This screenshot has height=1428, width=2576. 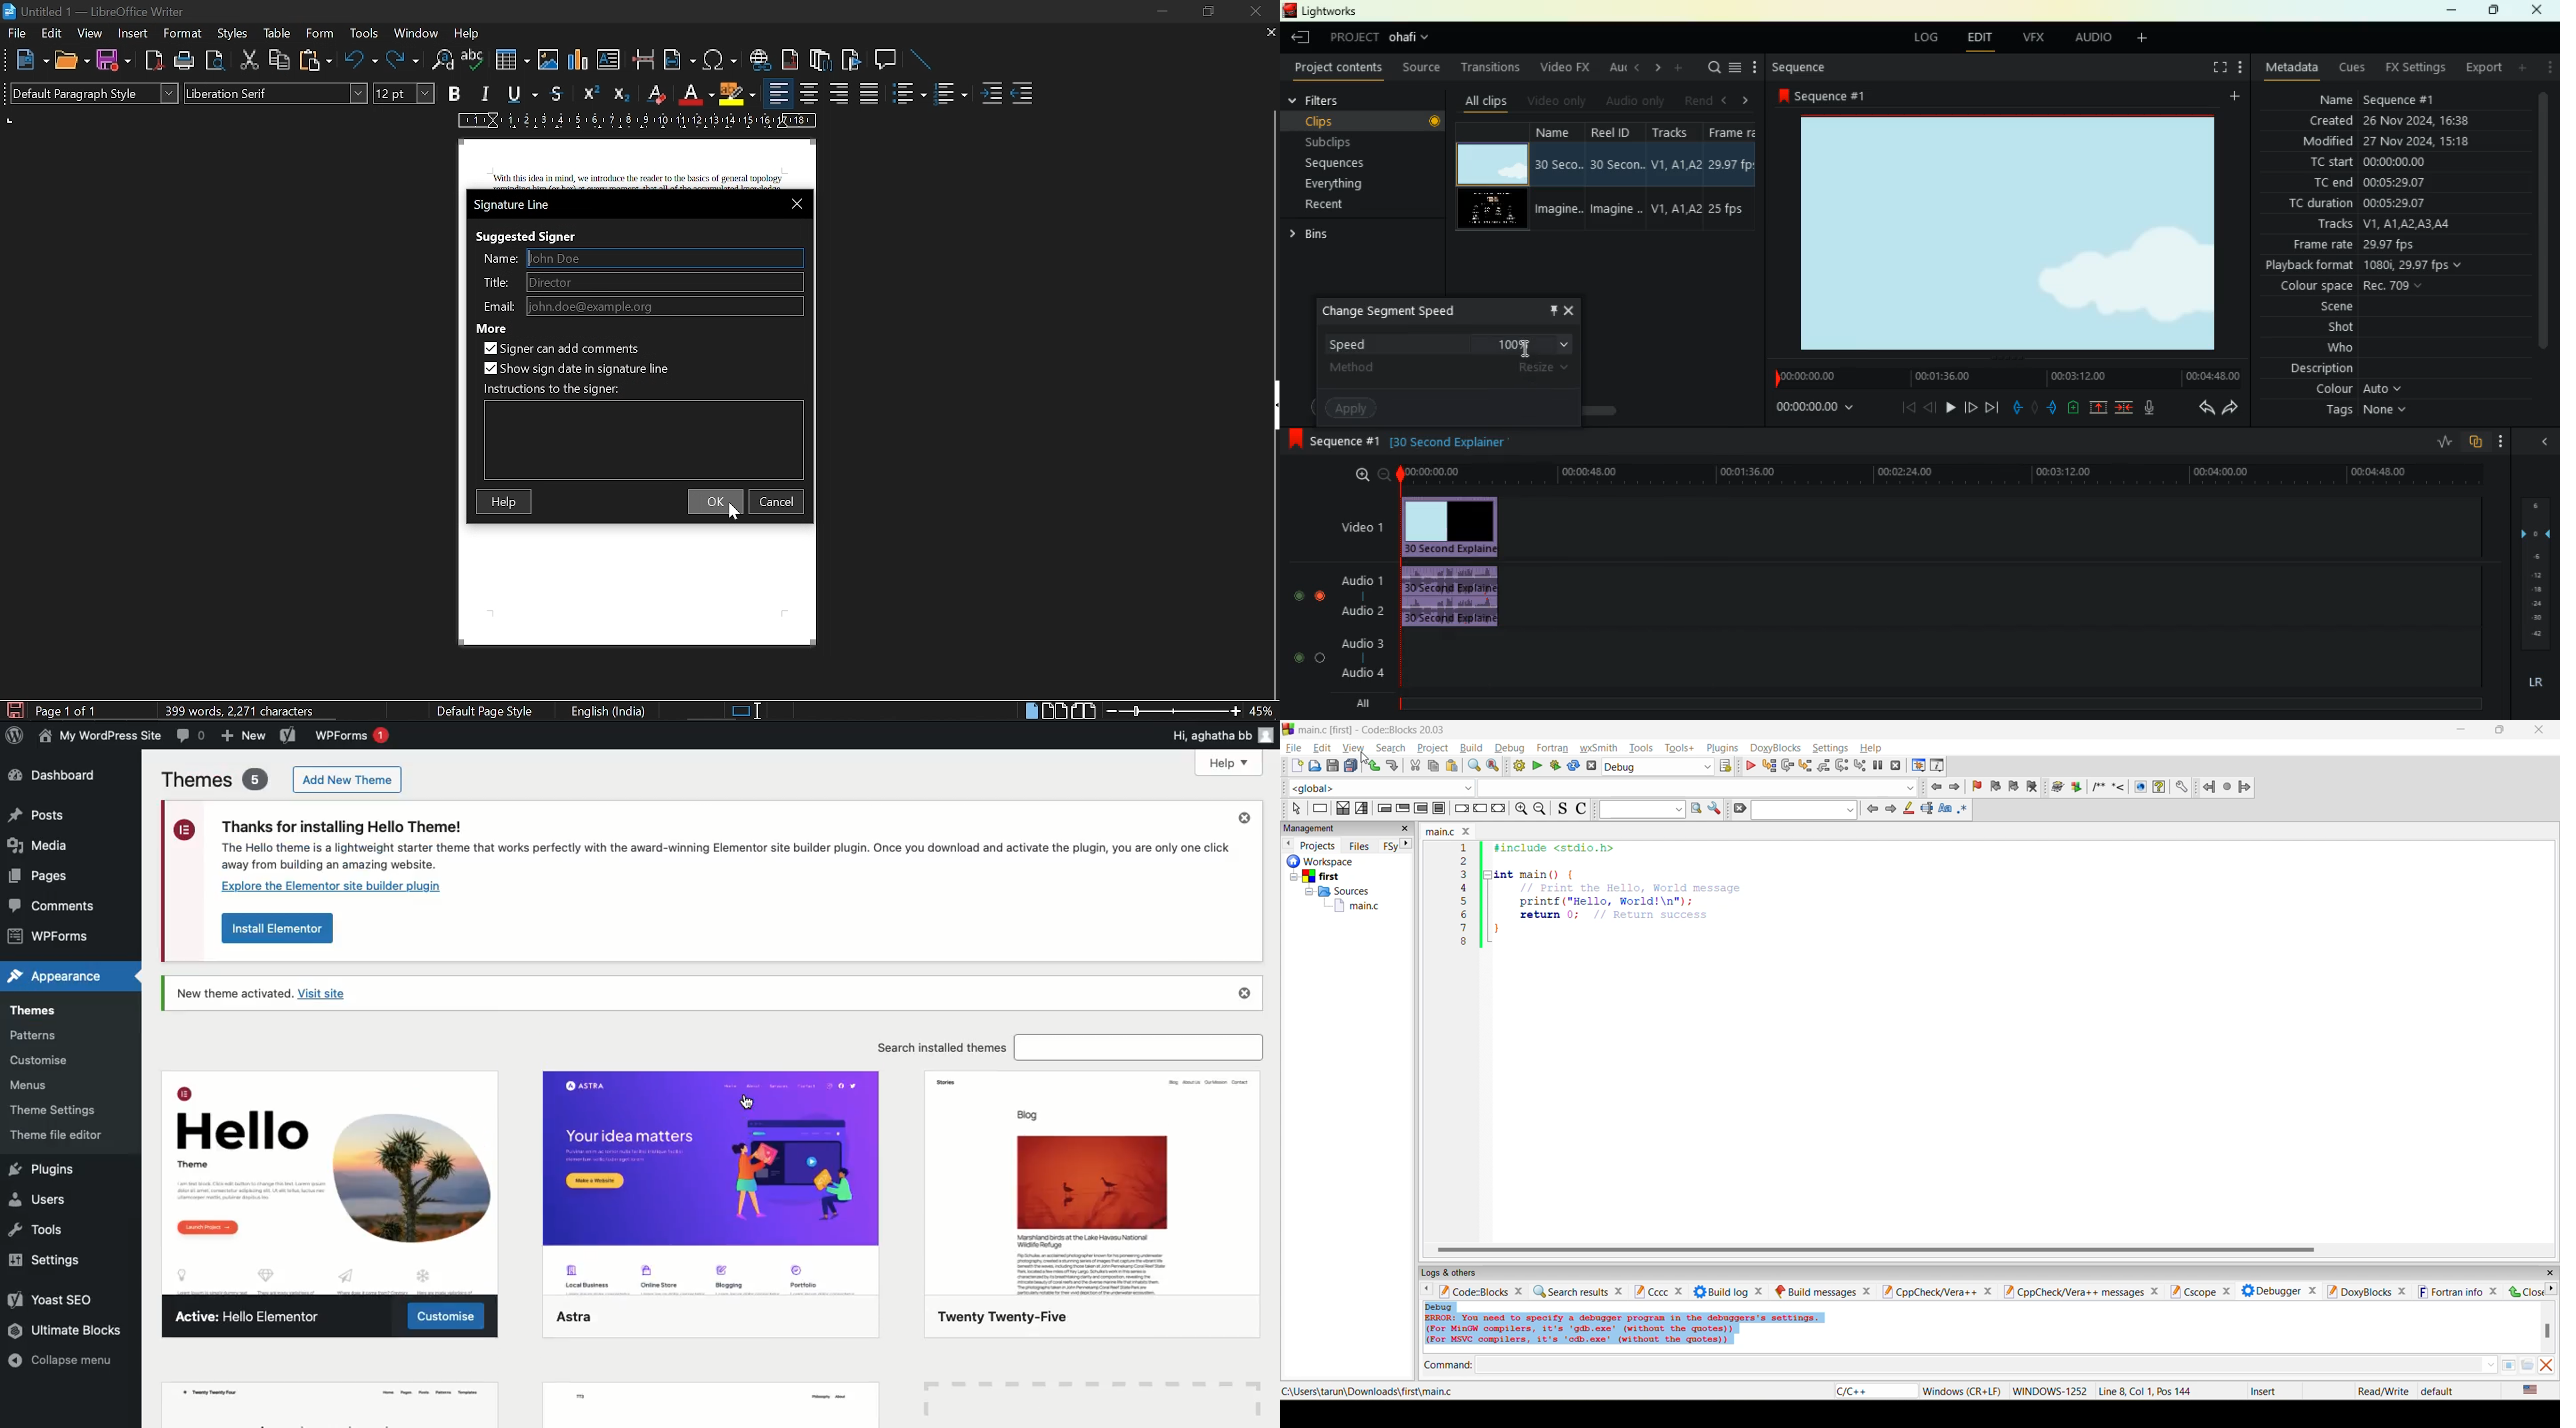 I want to click on sequence, so click(x=1830, y=96).